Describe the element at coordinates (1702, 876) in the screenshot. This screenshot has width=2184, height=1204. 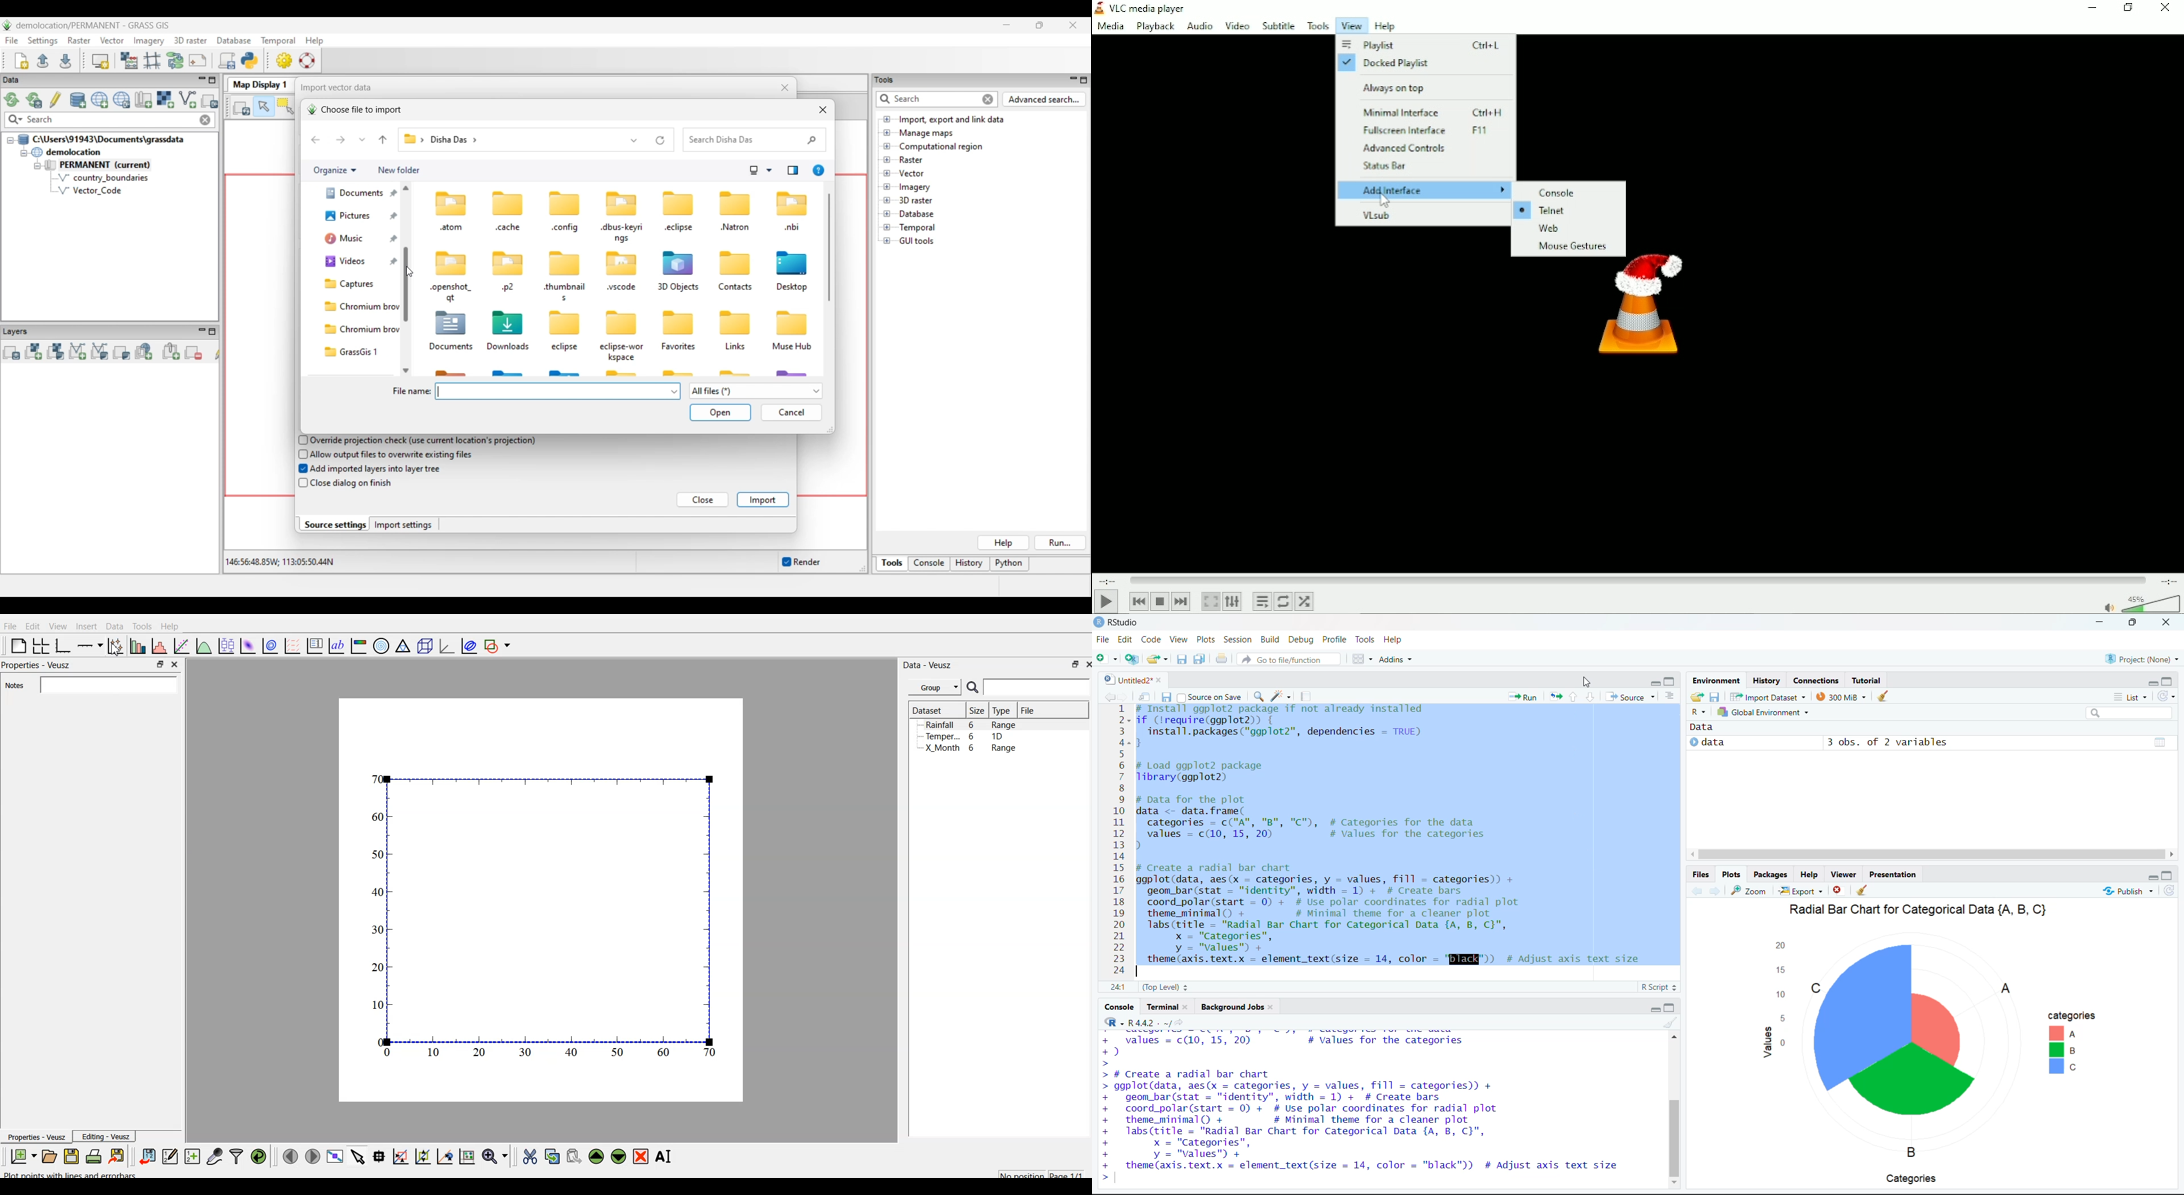
I see `Files` at that location.